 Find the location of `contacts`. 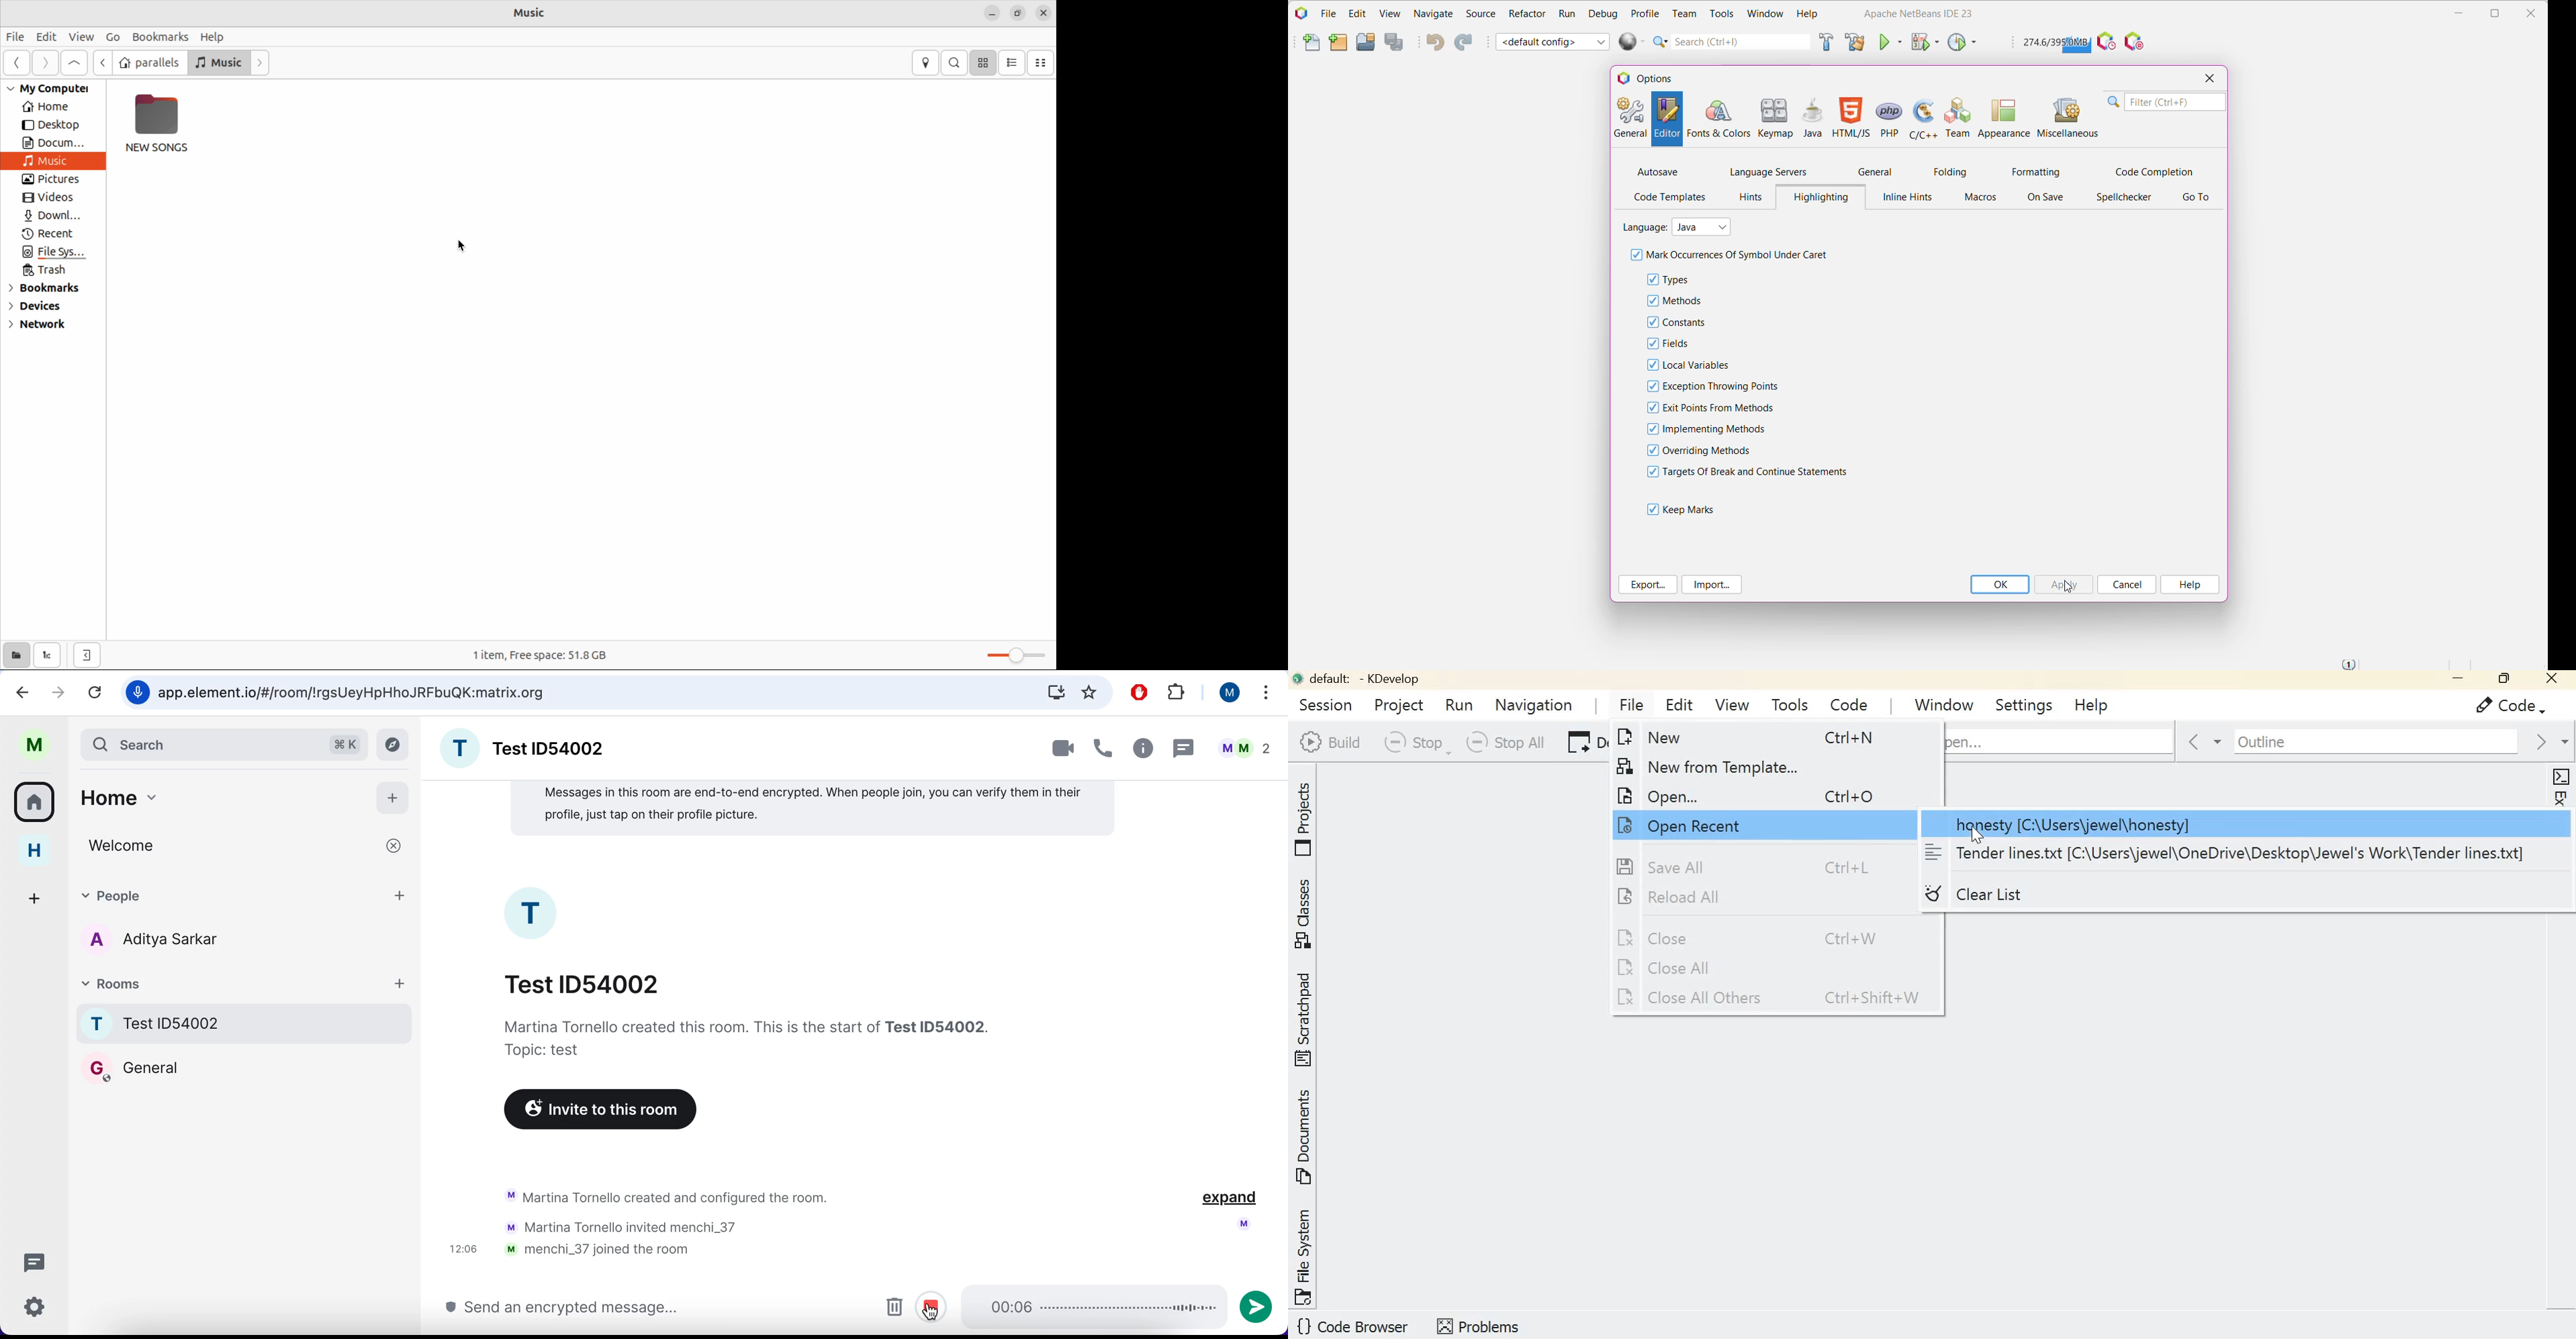

contacts is located at coordinates (146, 942).